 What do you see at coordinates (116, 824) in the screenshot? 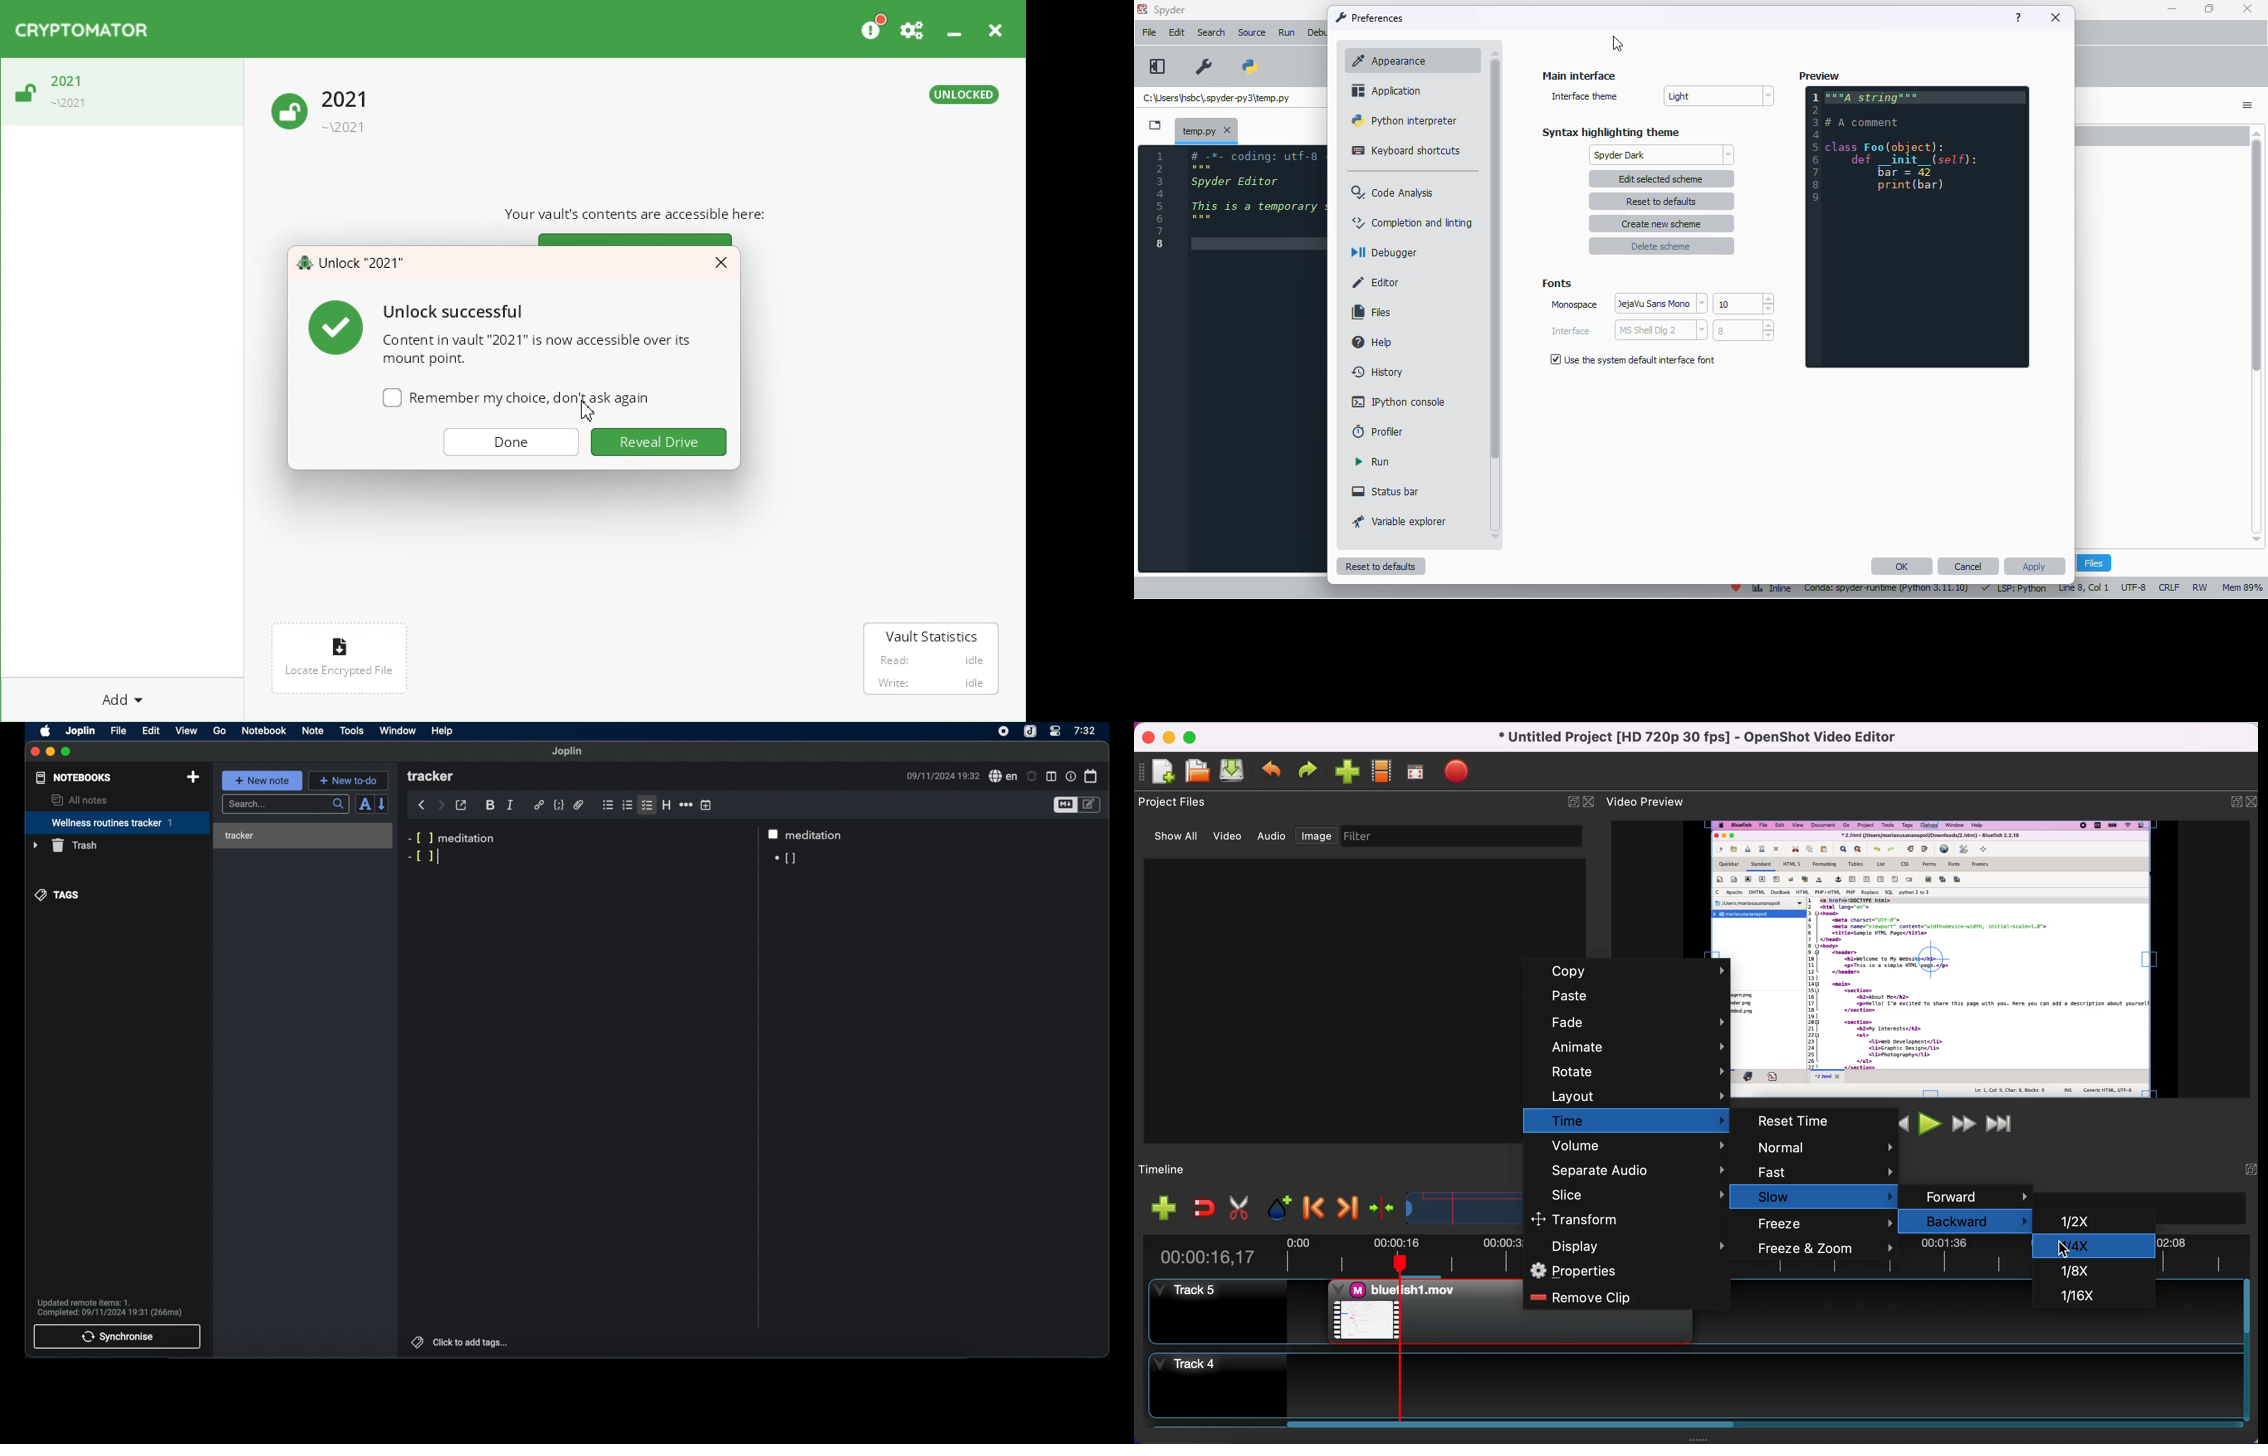
I see `wellness routines tracker 1` at bounding box center [116, 824].